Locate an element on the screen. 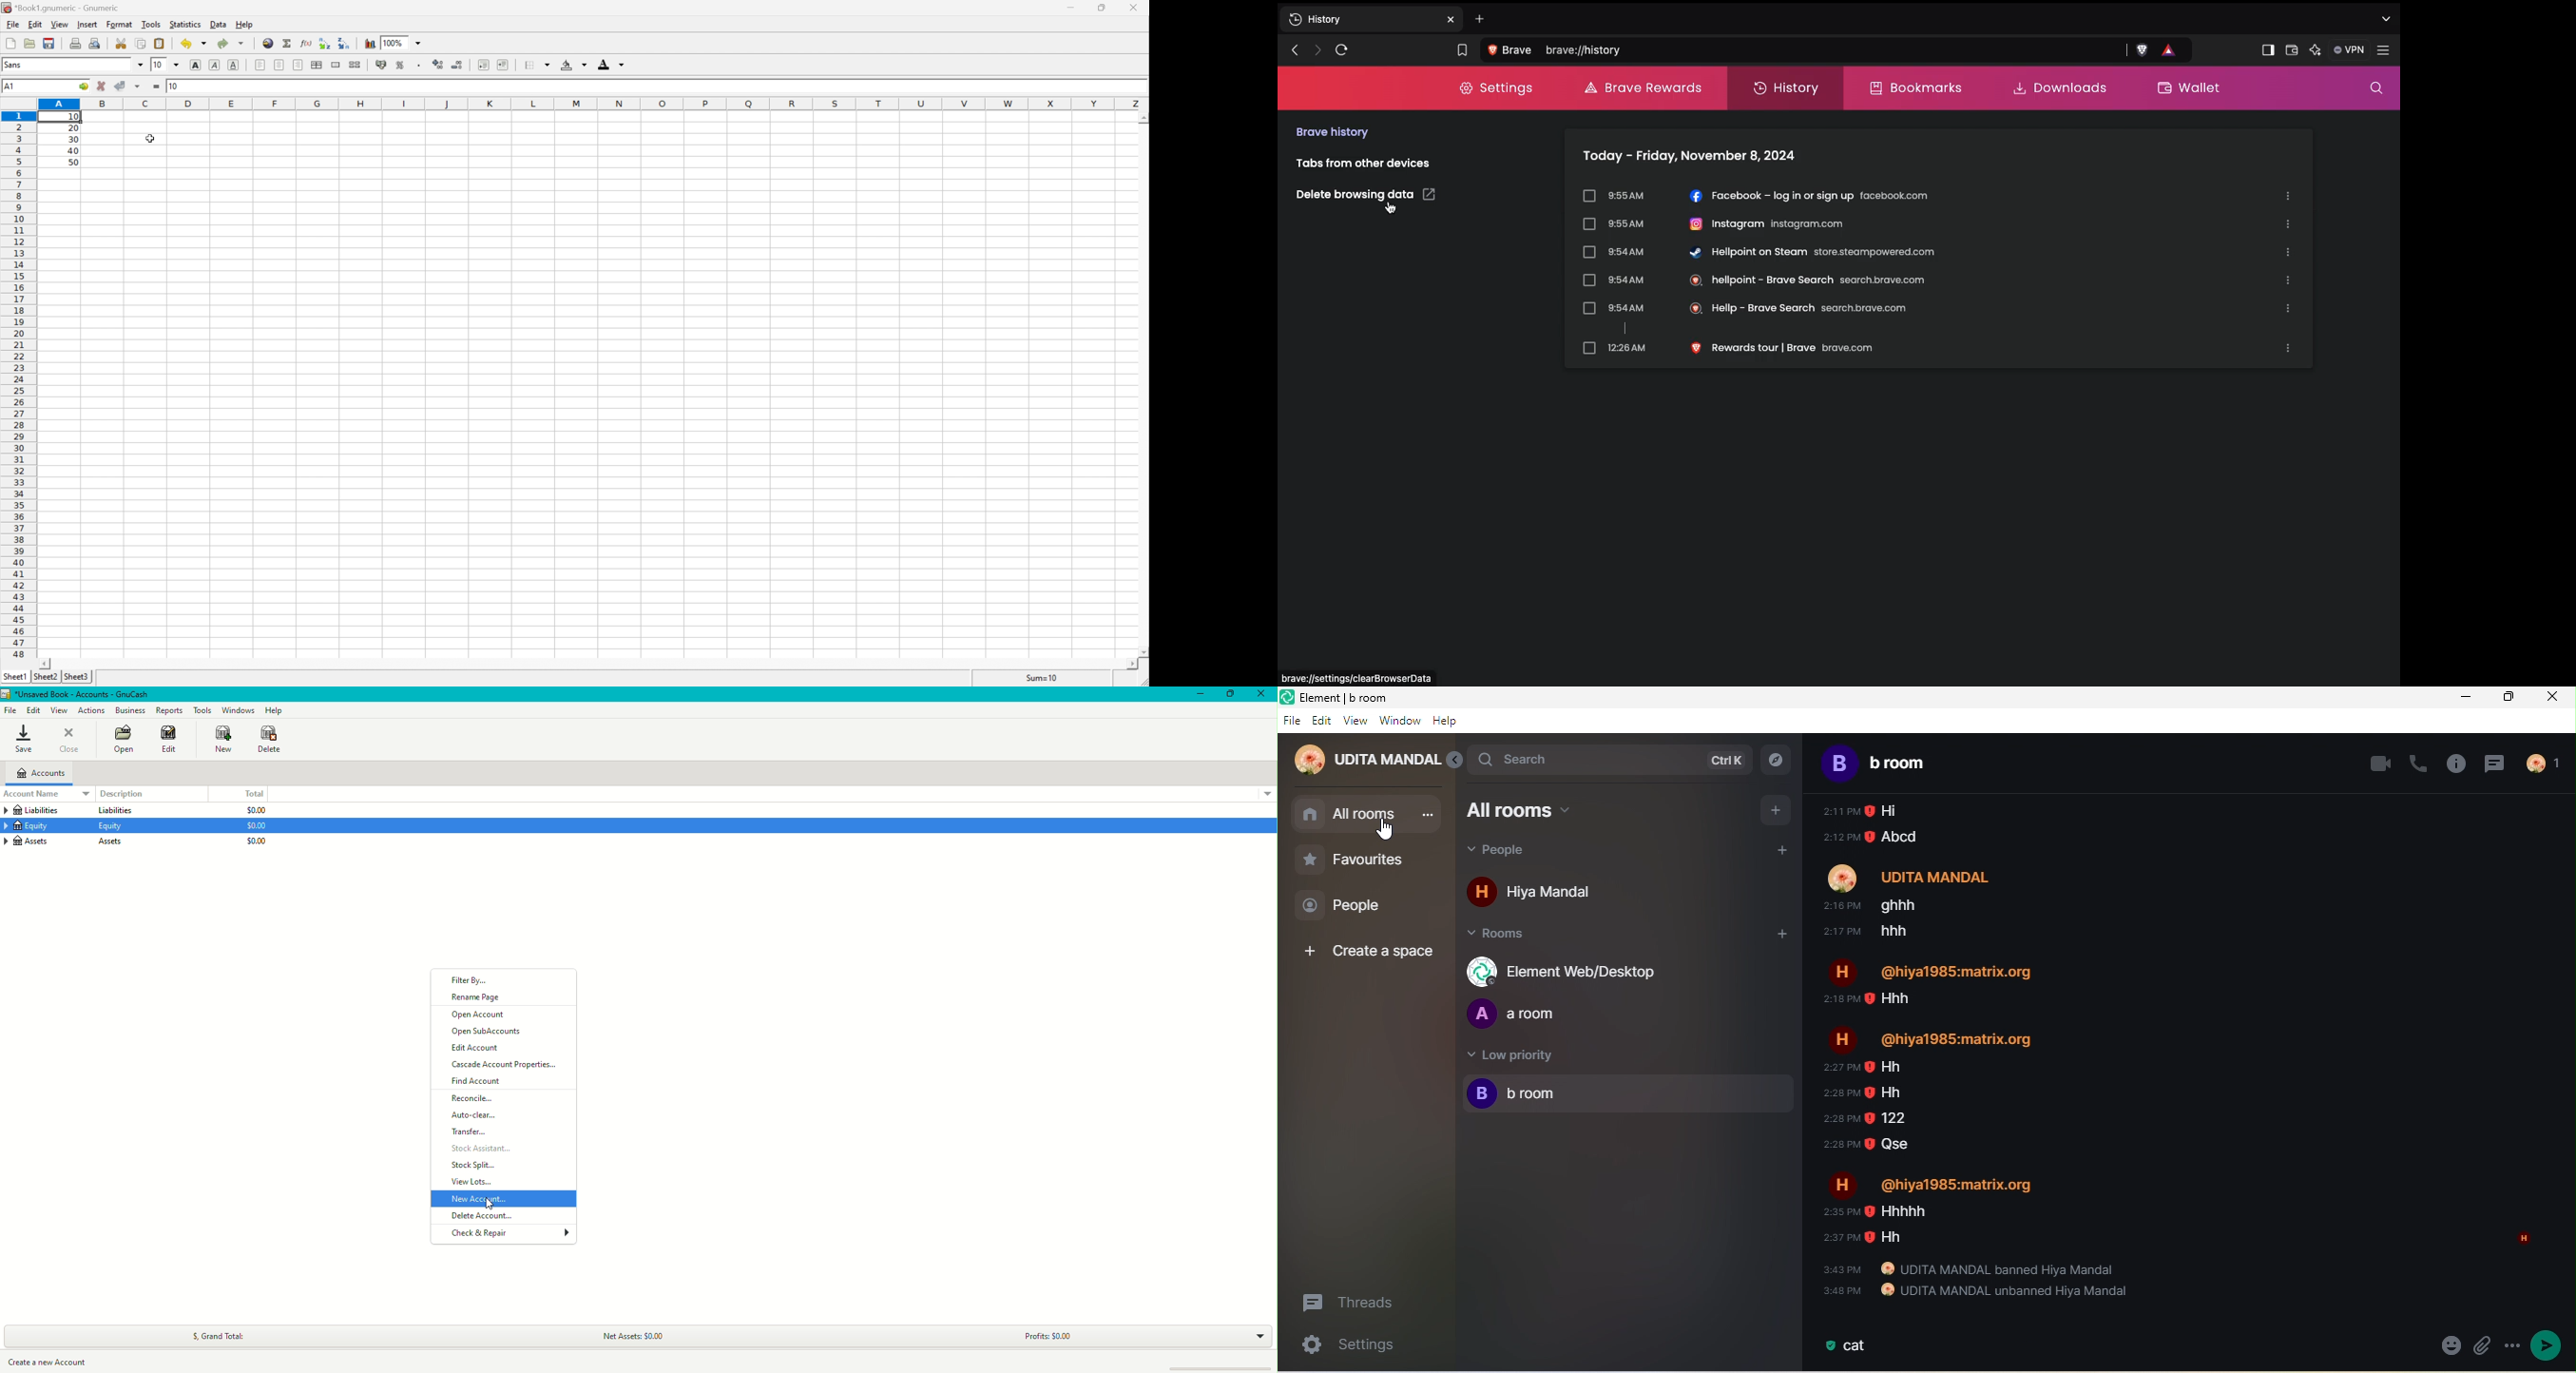  a room is located at coordinates (1522, 1015).